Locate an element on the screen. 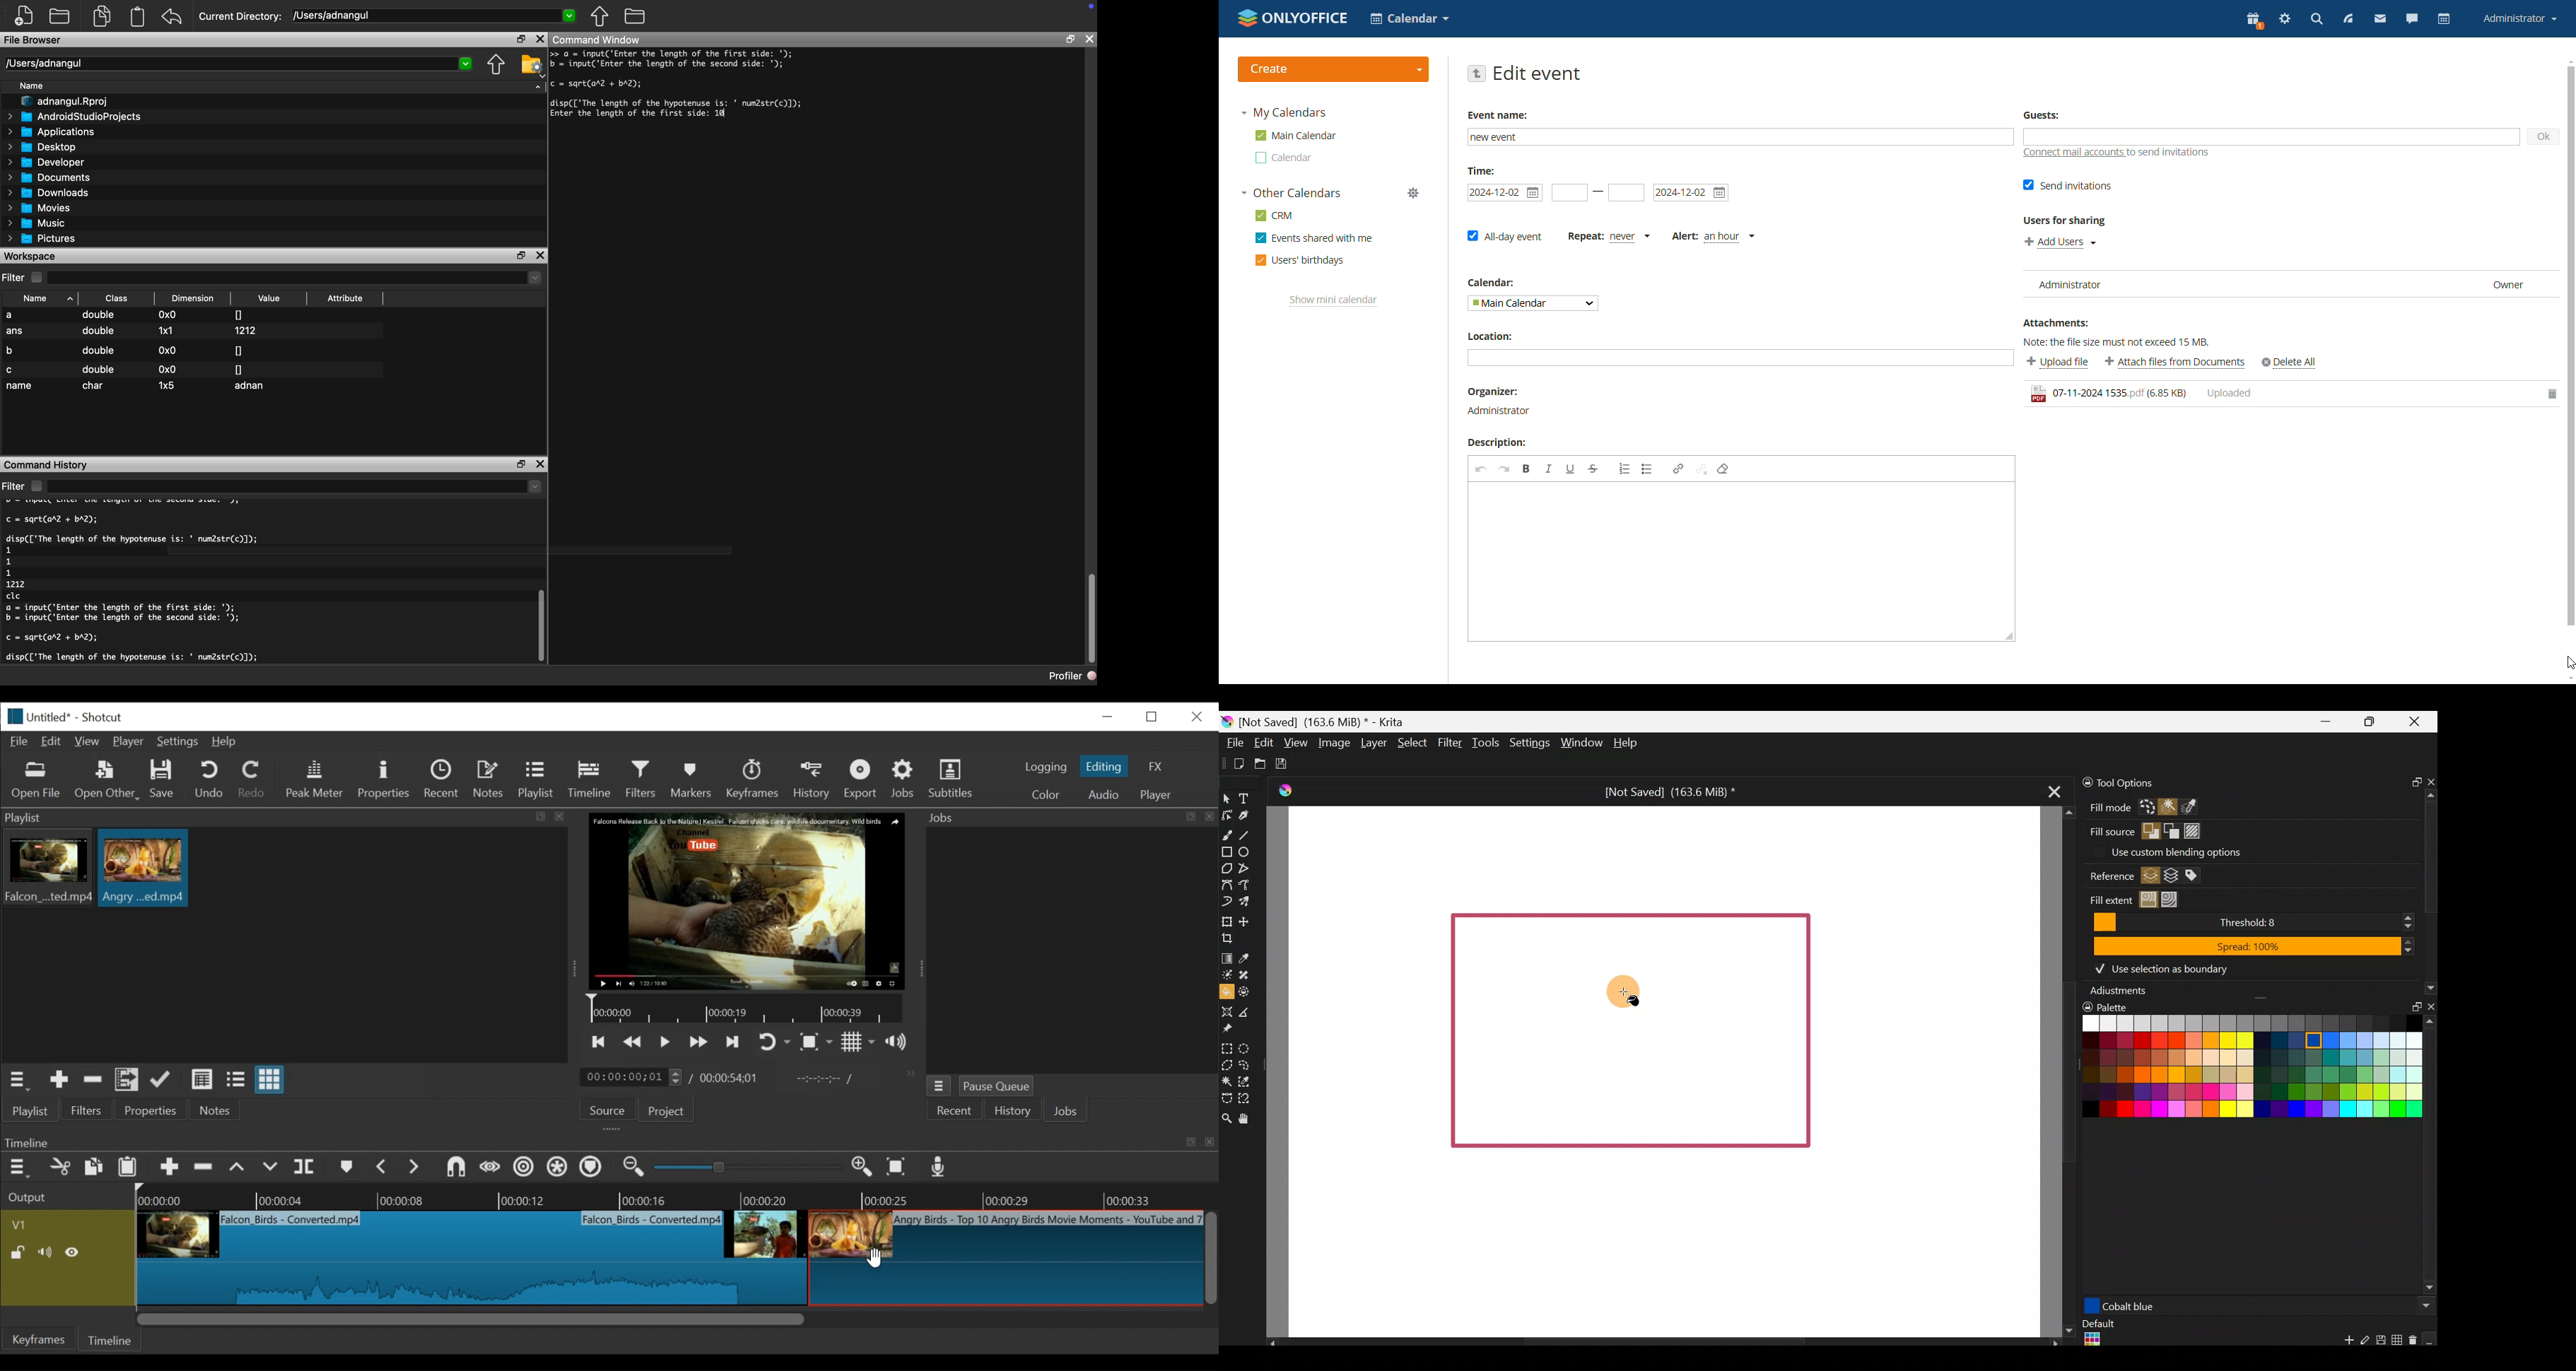 This screenshot has width=2576, height=1372. View is located at coordinates (88, 741).